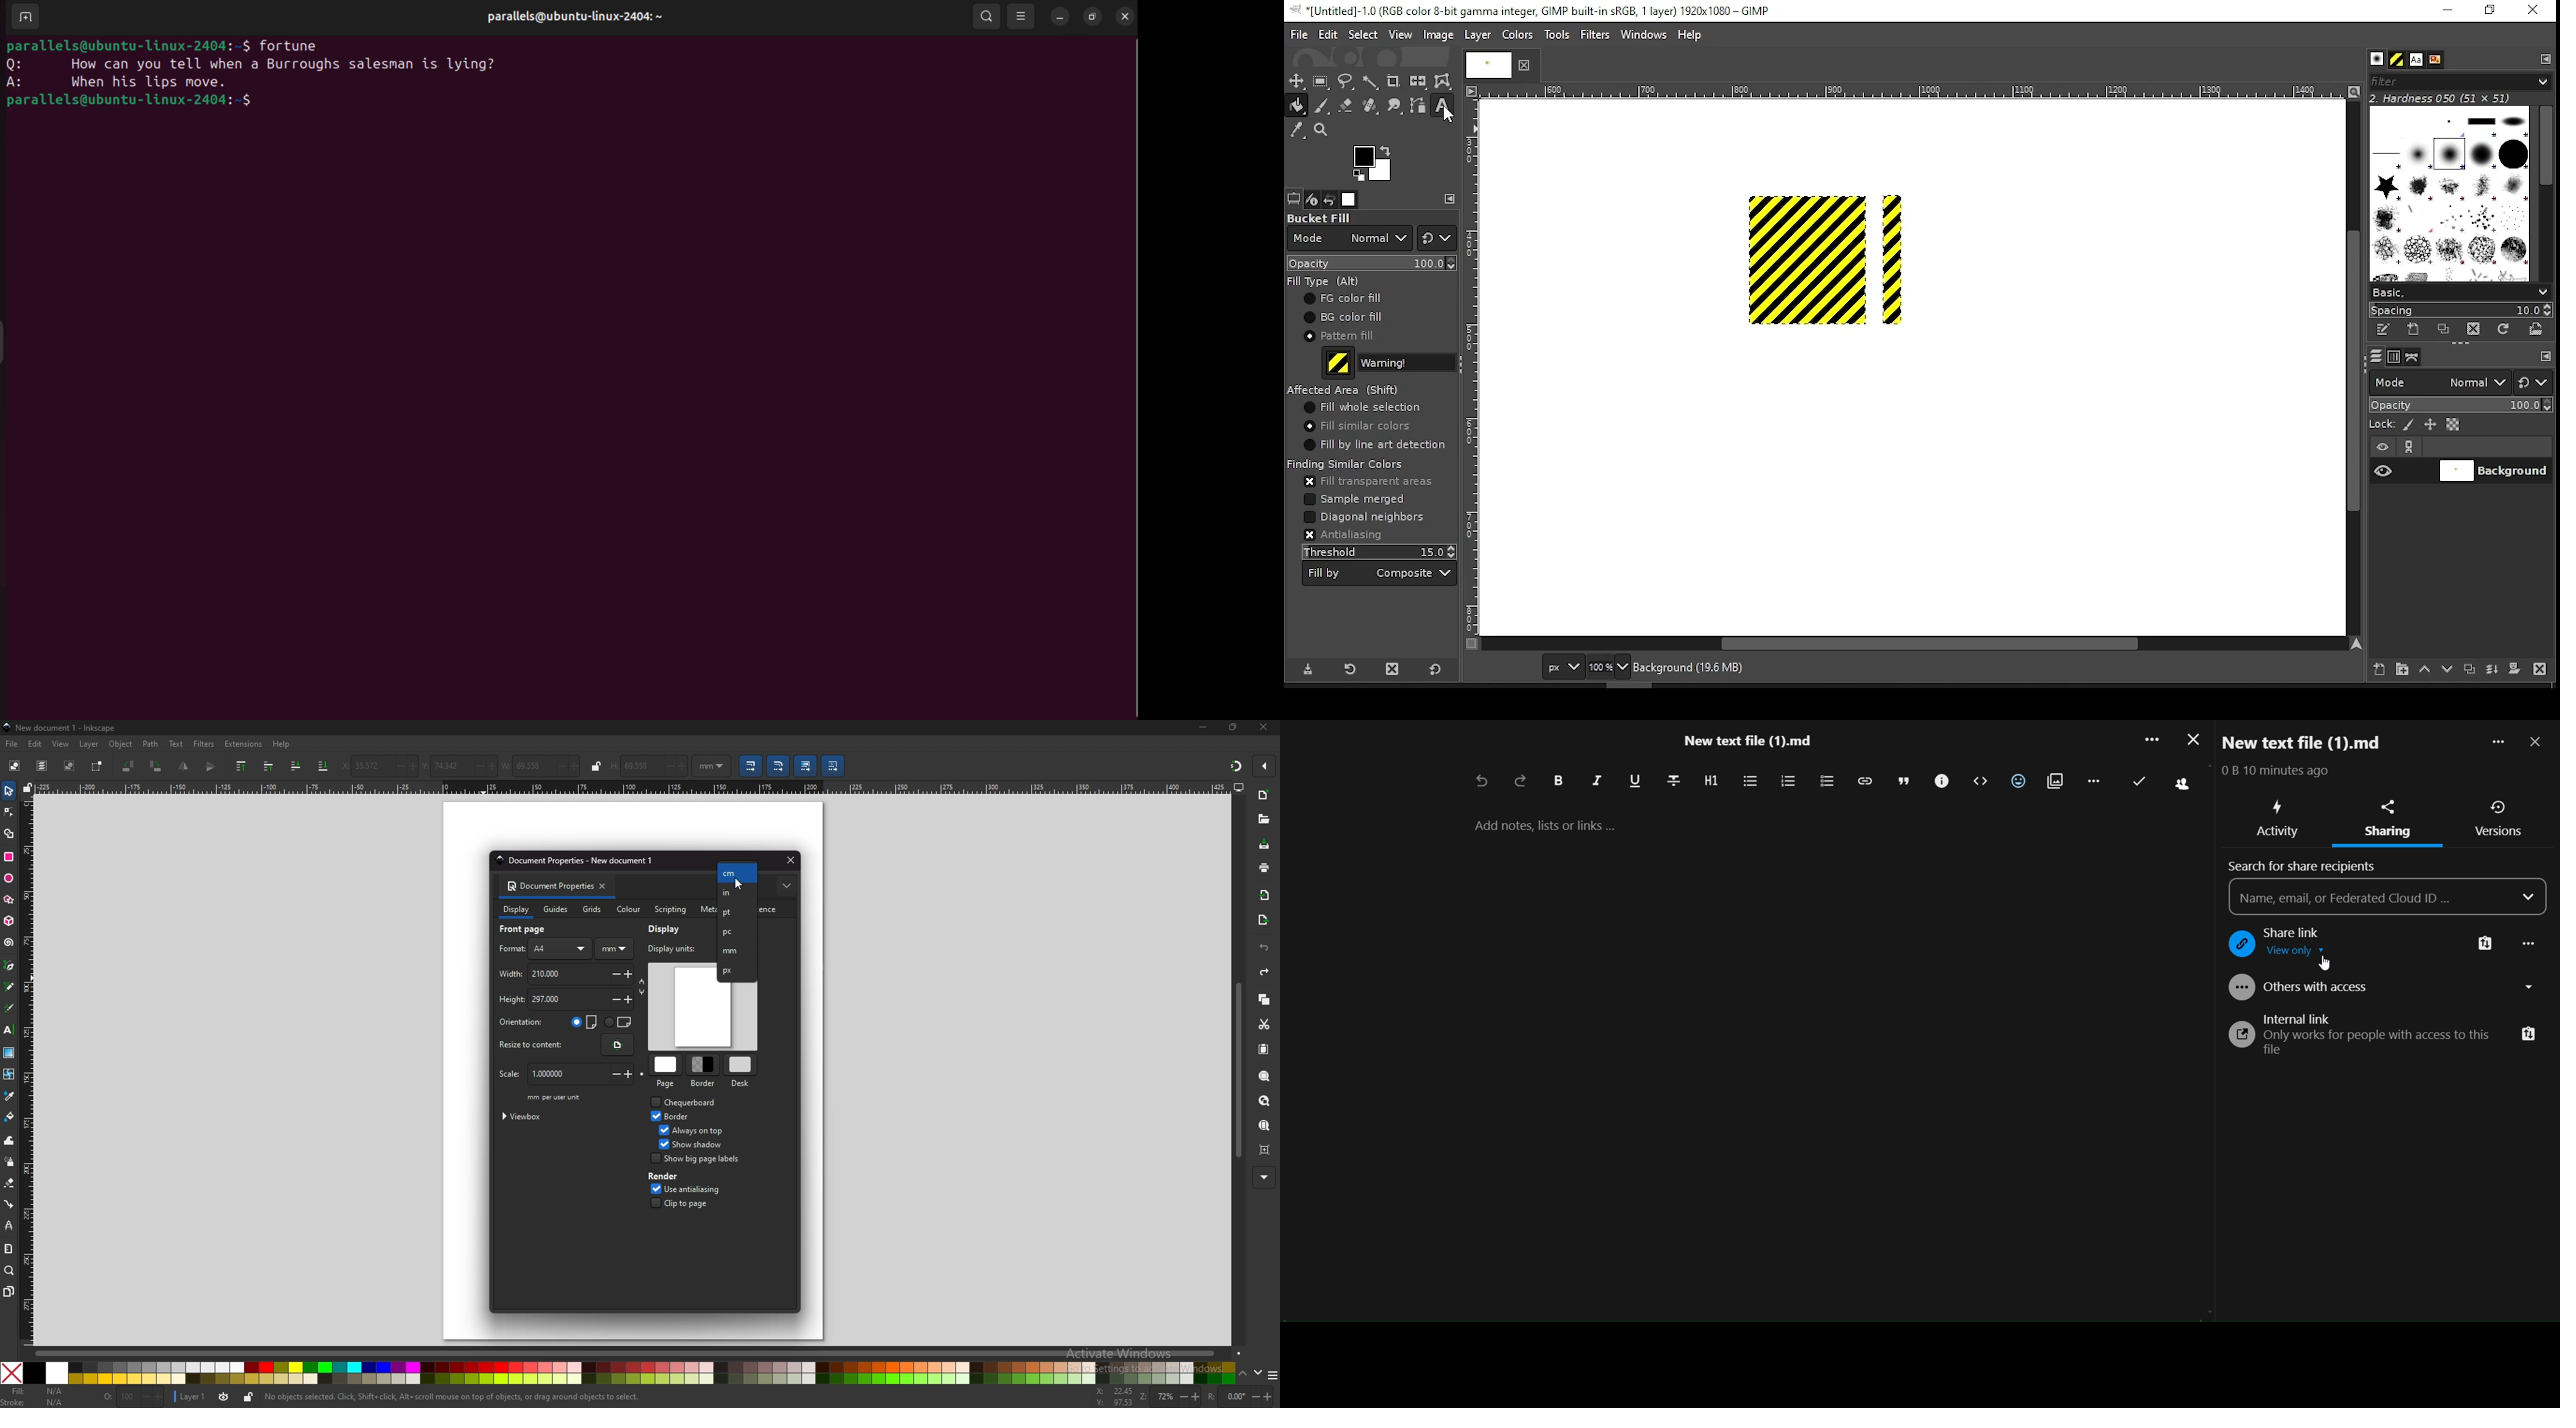 This screenshot has height=1428, width=2576. What do you see at coordinates (2545, 192) in the screenshot?
I see `scroll bar` at bounding box center [2545, 192].